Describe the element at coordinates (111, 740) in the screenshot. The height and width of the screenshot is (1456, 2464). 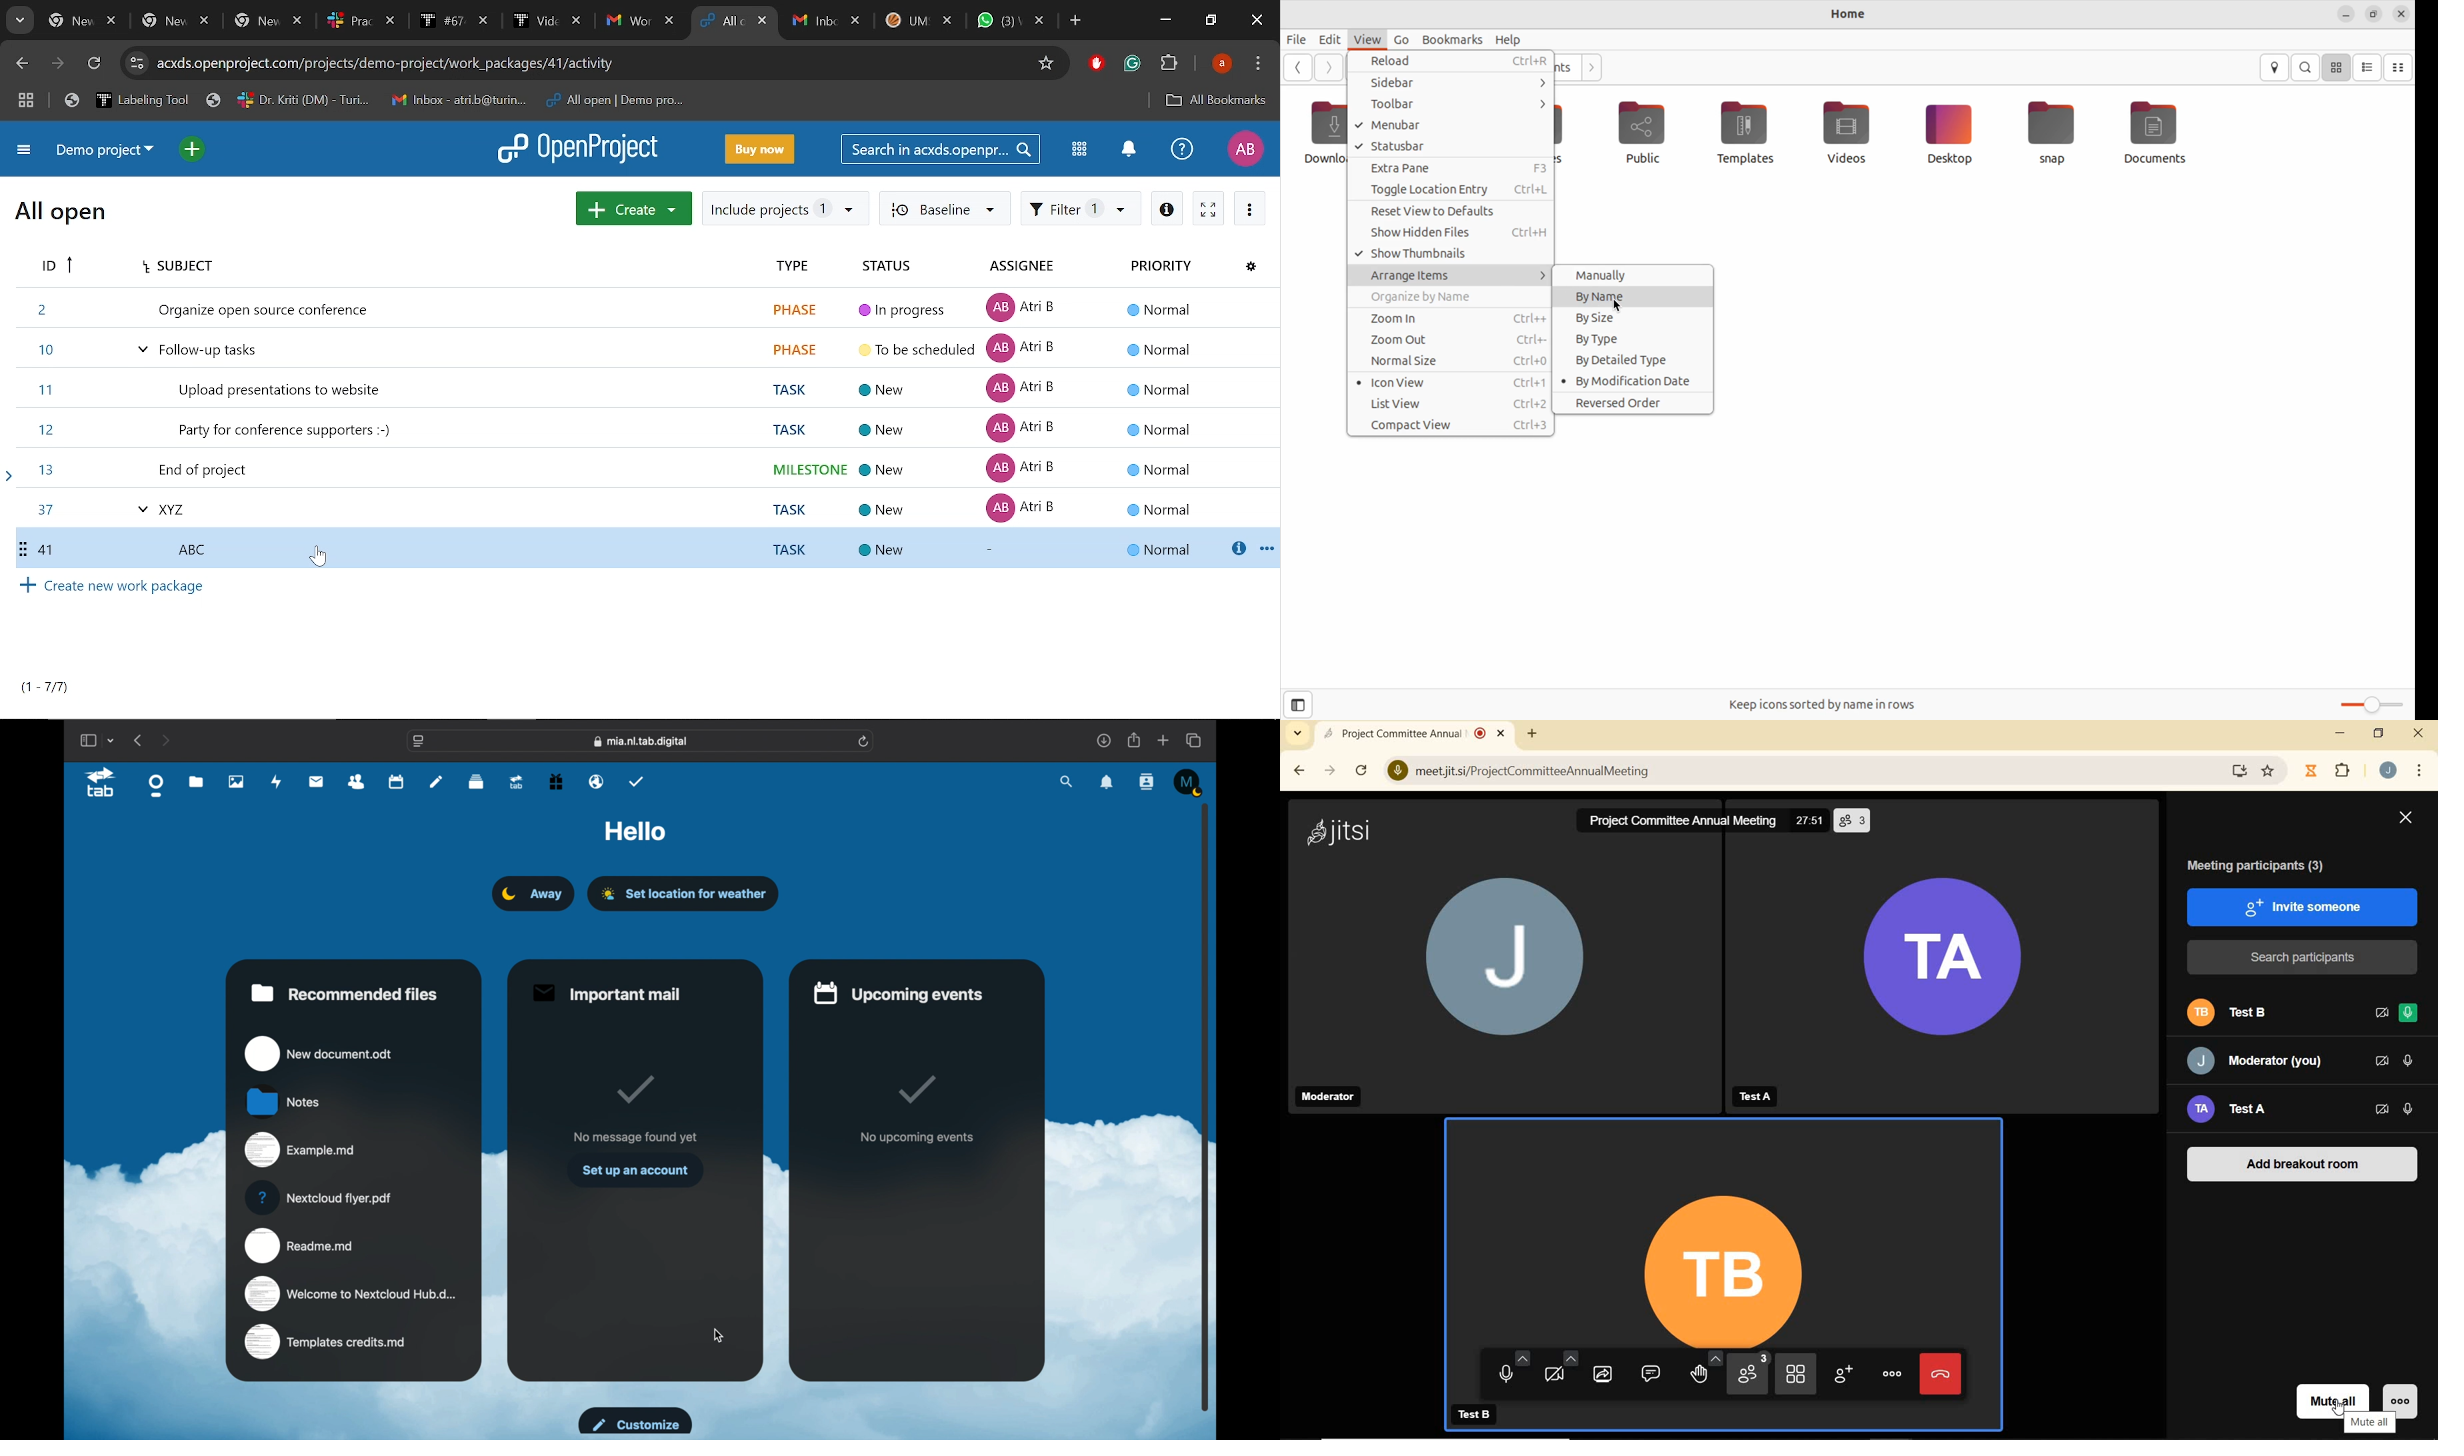
I see `tab group picker` at that location.